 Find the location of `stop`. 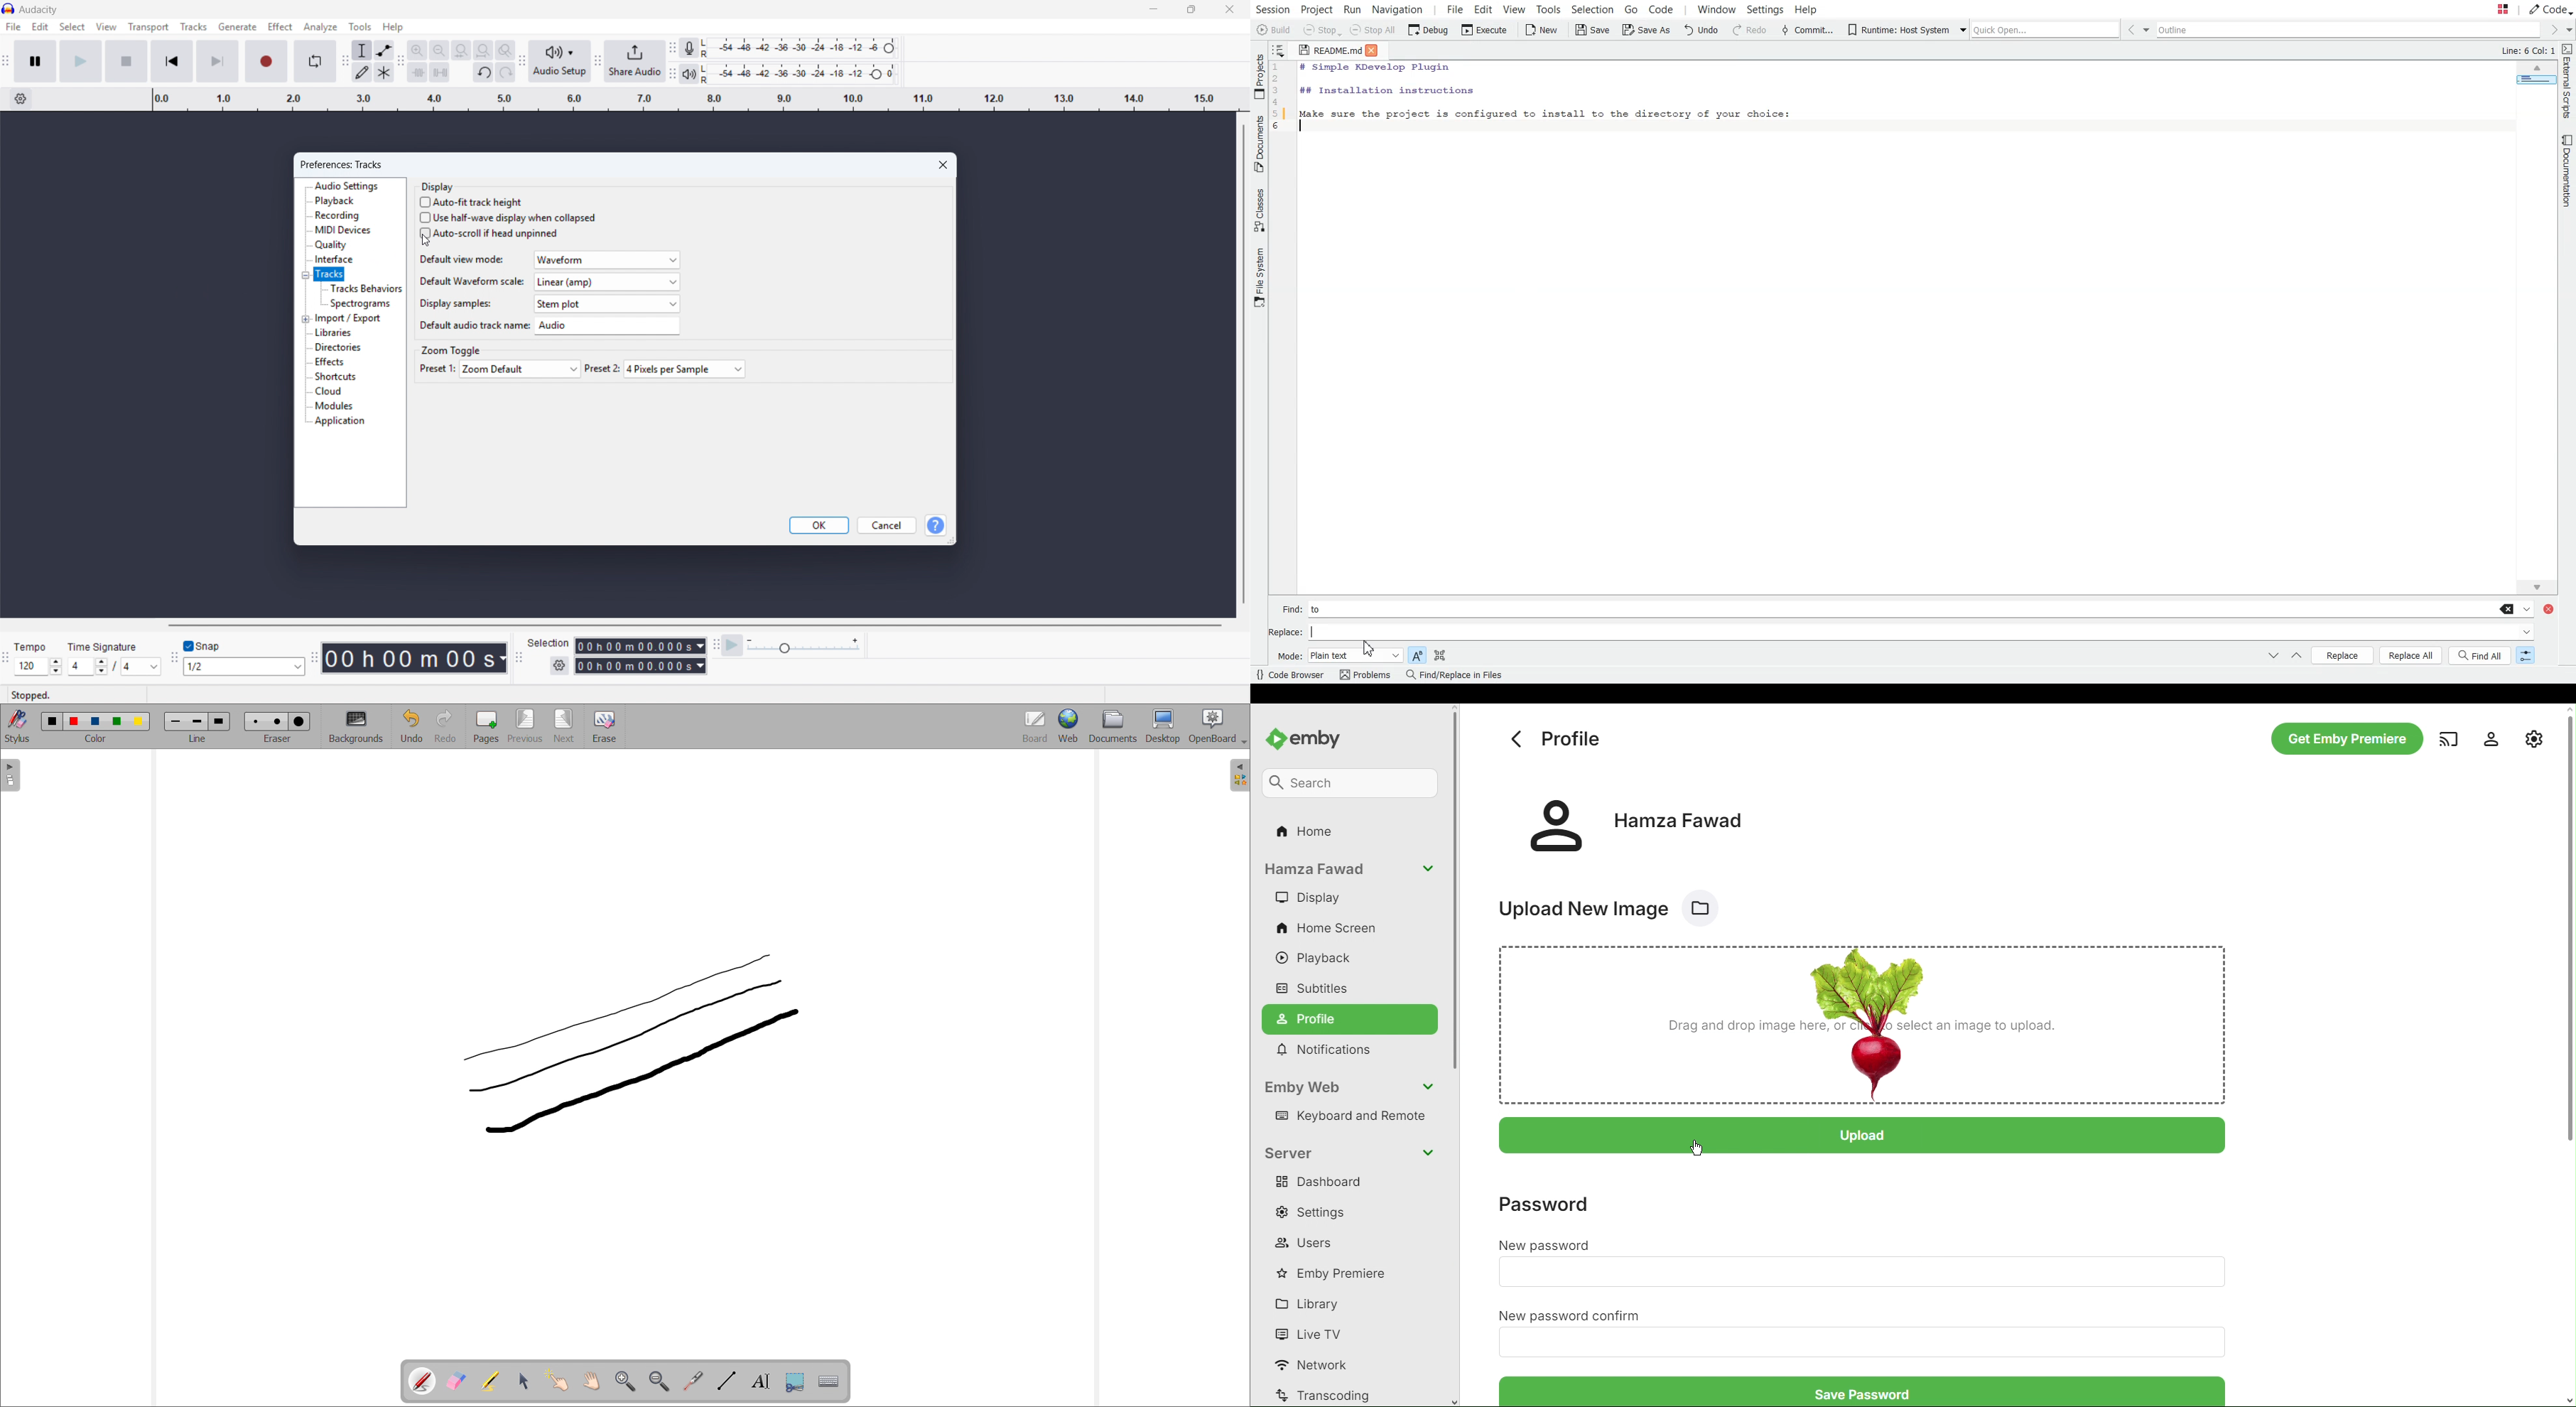

stop is located at coordinates (127, 61).